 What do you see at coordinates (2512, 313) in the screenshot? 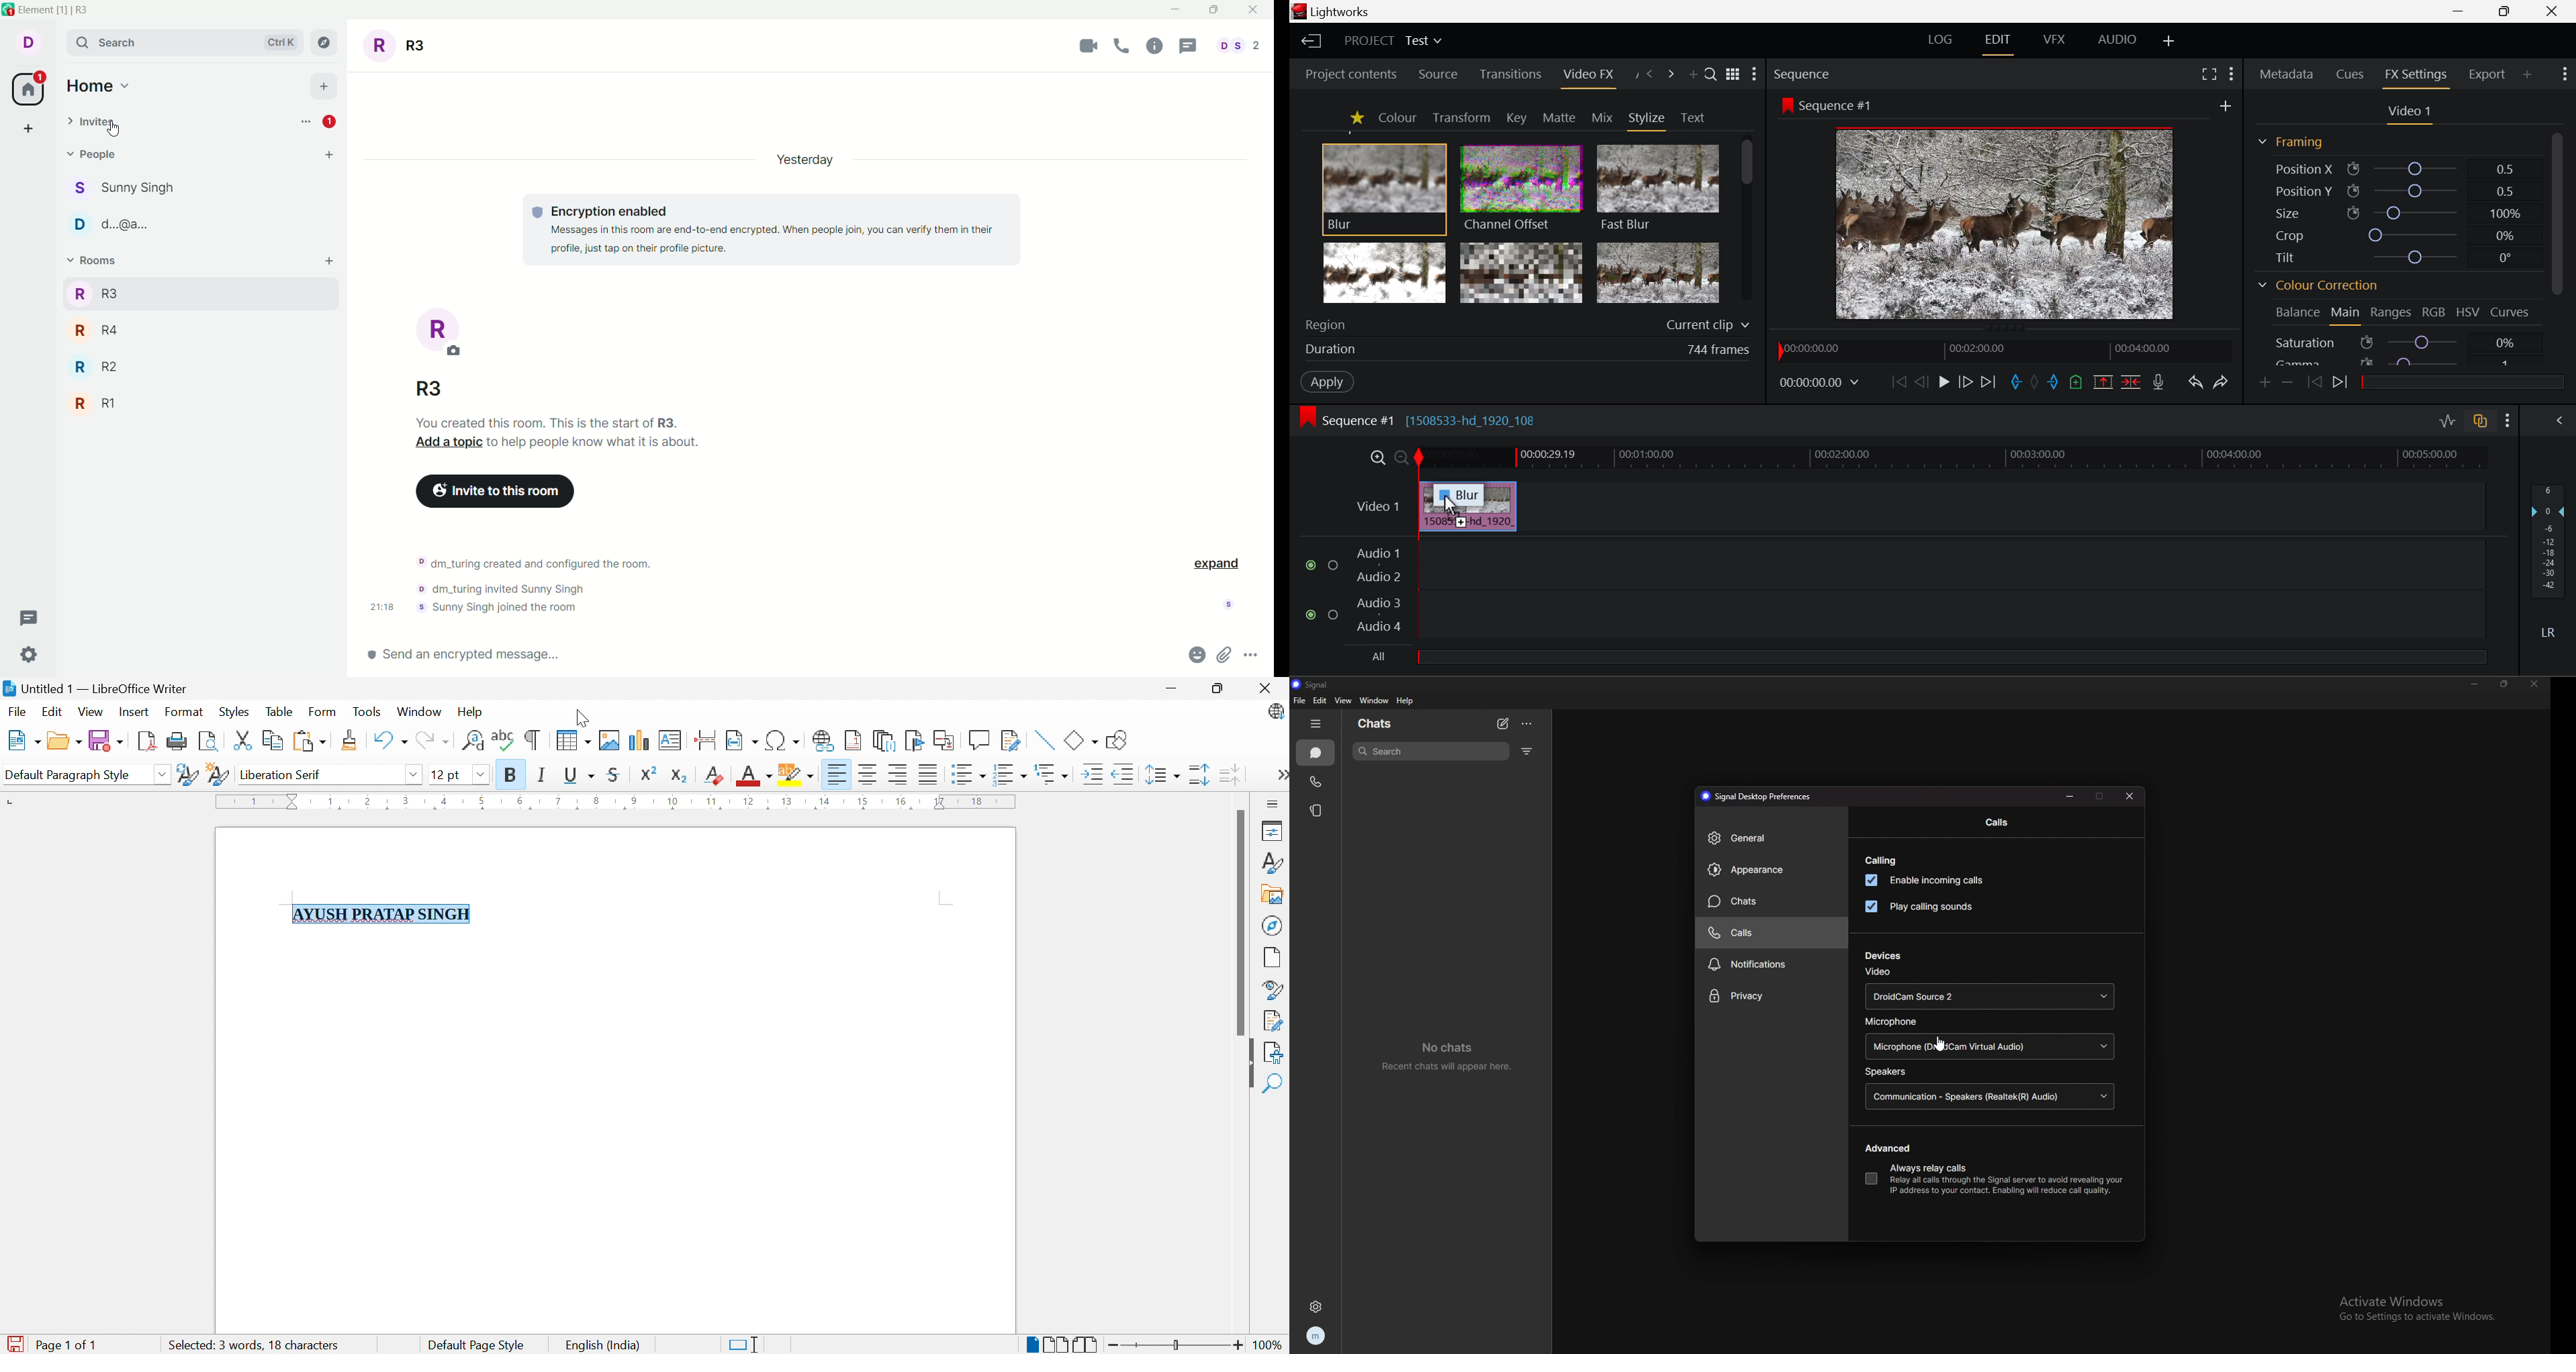
I see `Curves` at bounding box center [2512, 313].